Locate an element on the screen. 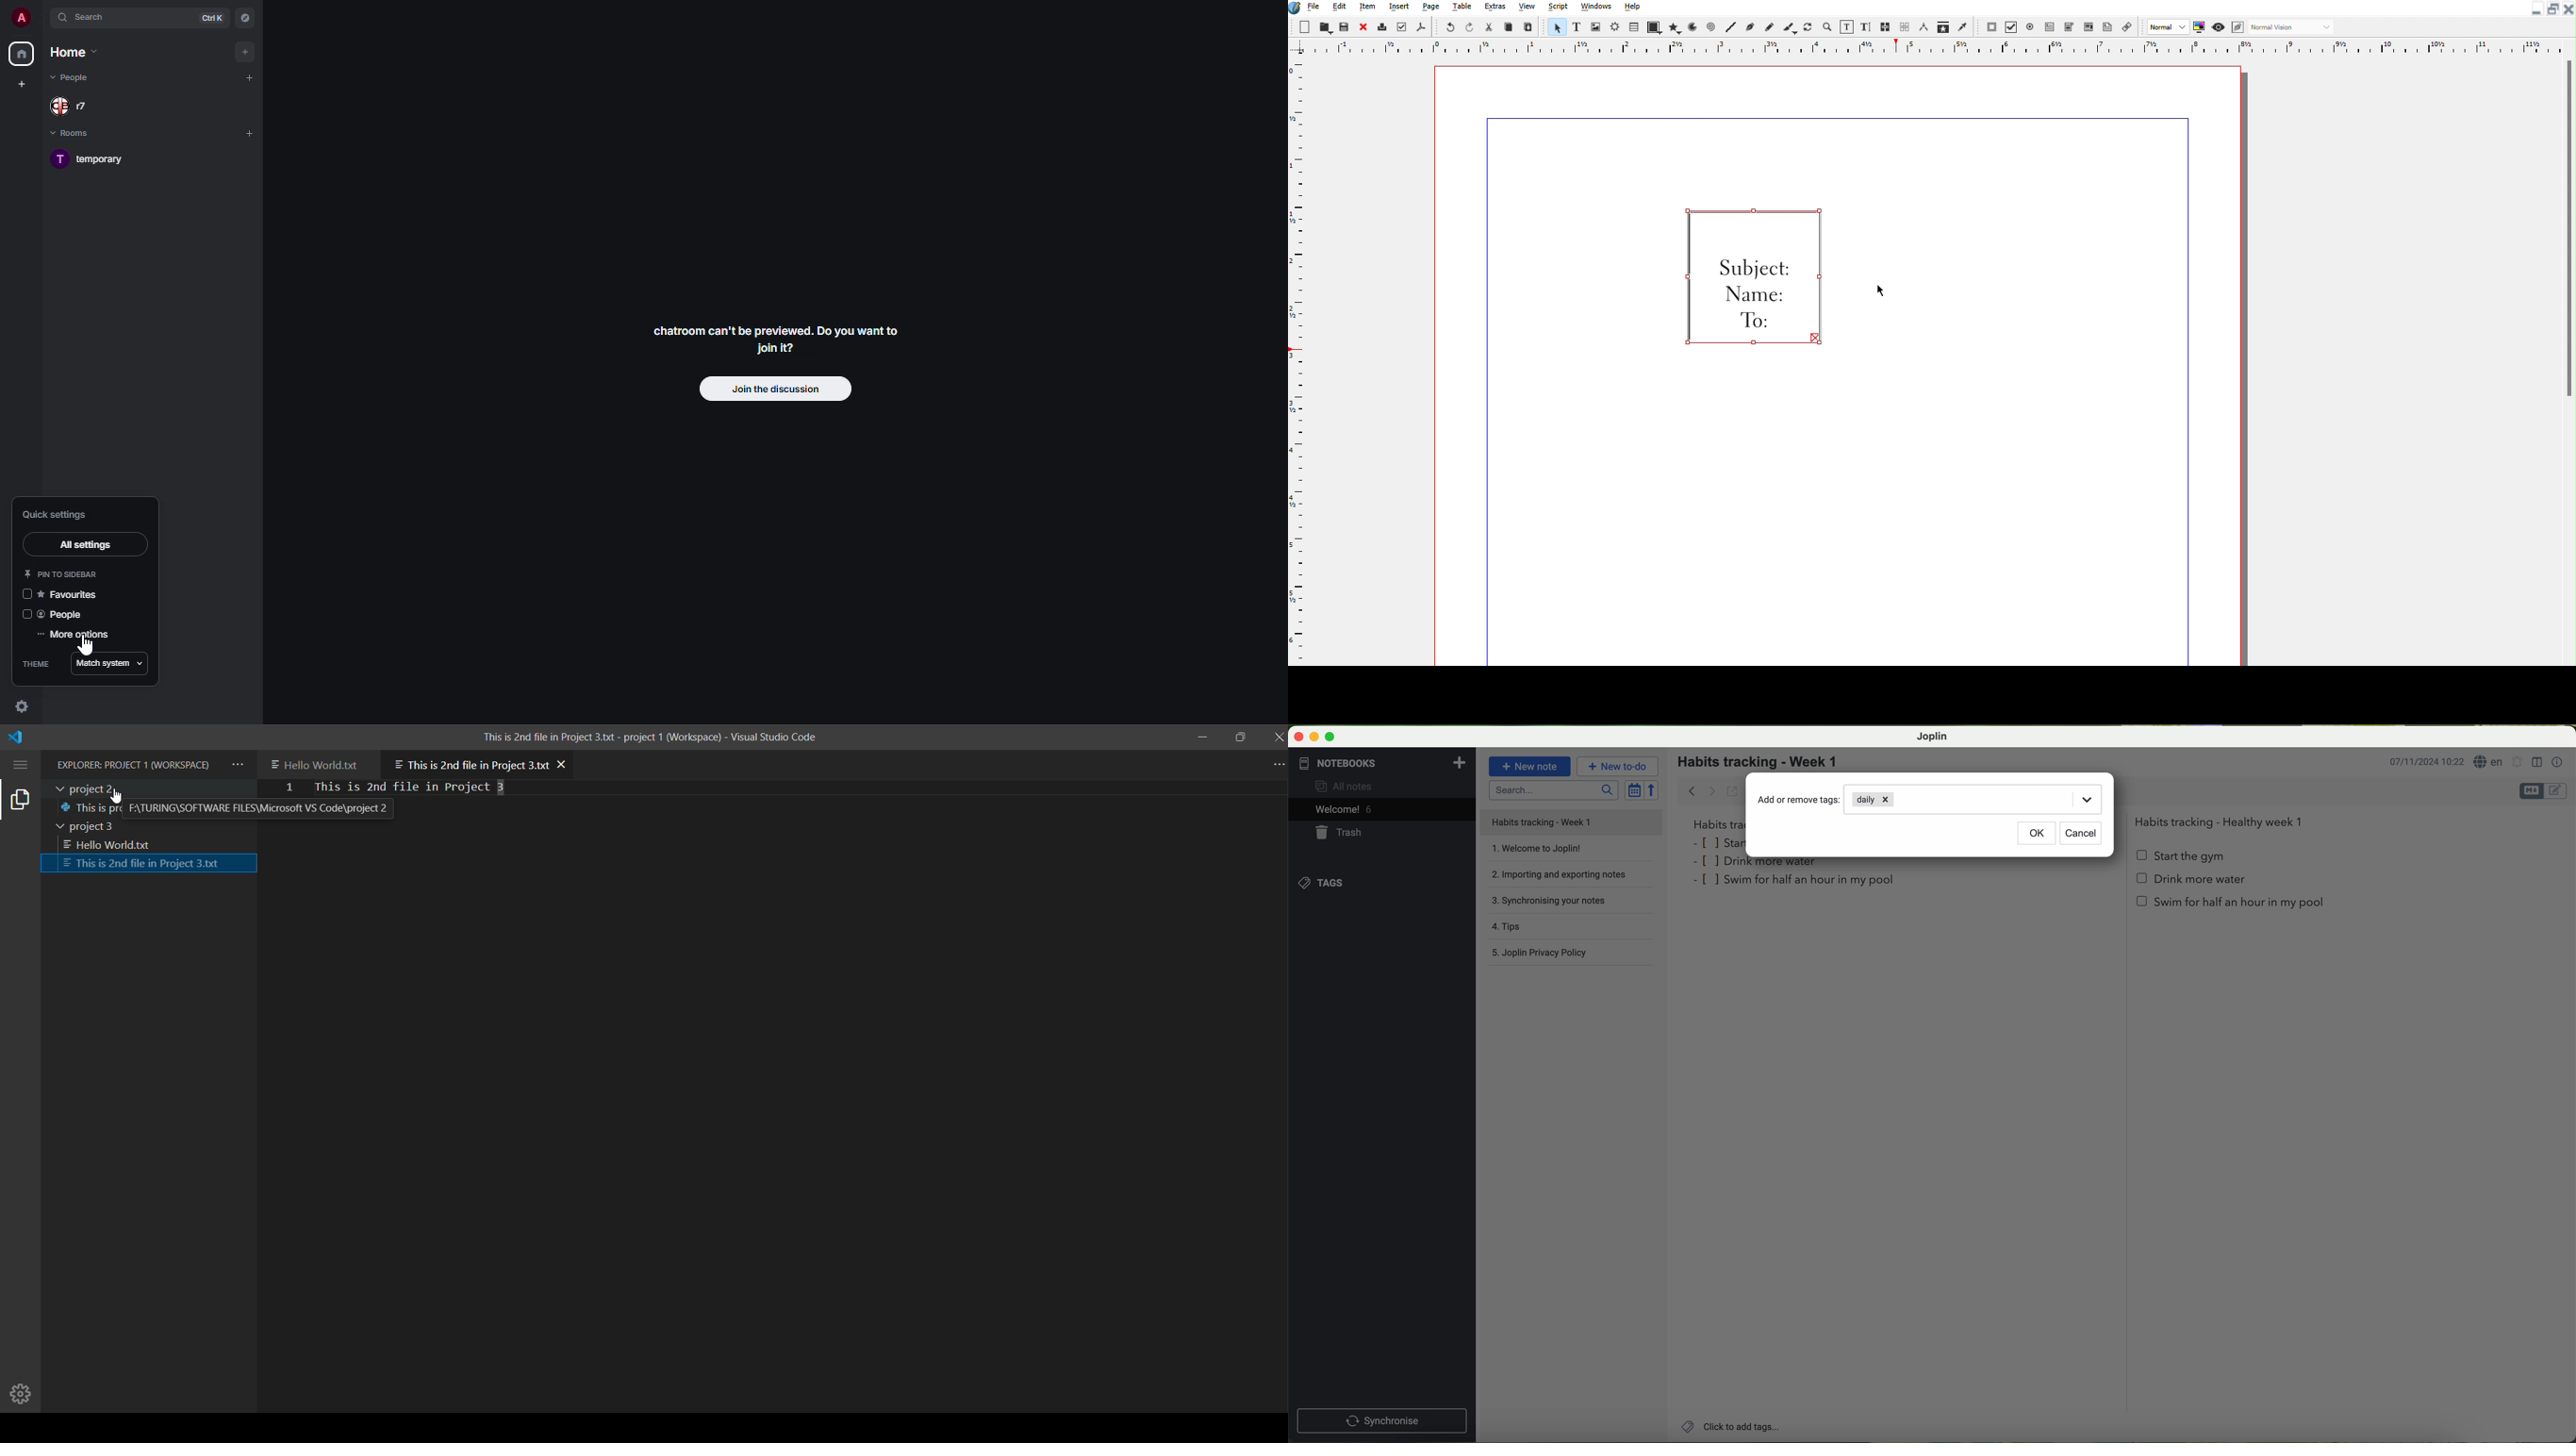  Normal Vision is located at coordinates (2292, 28).